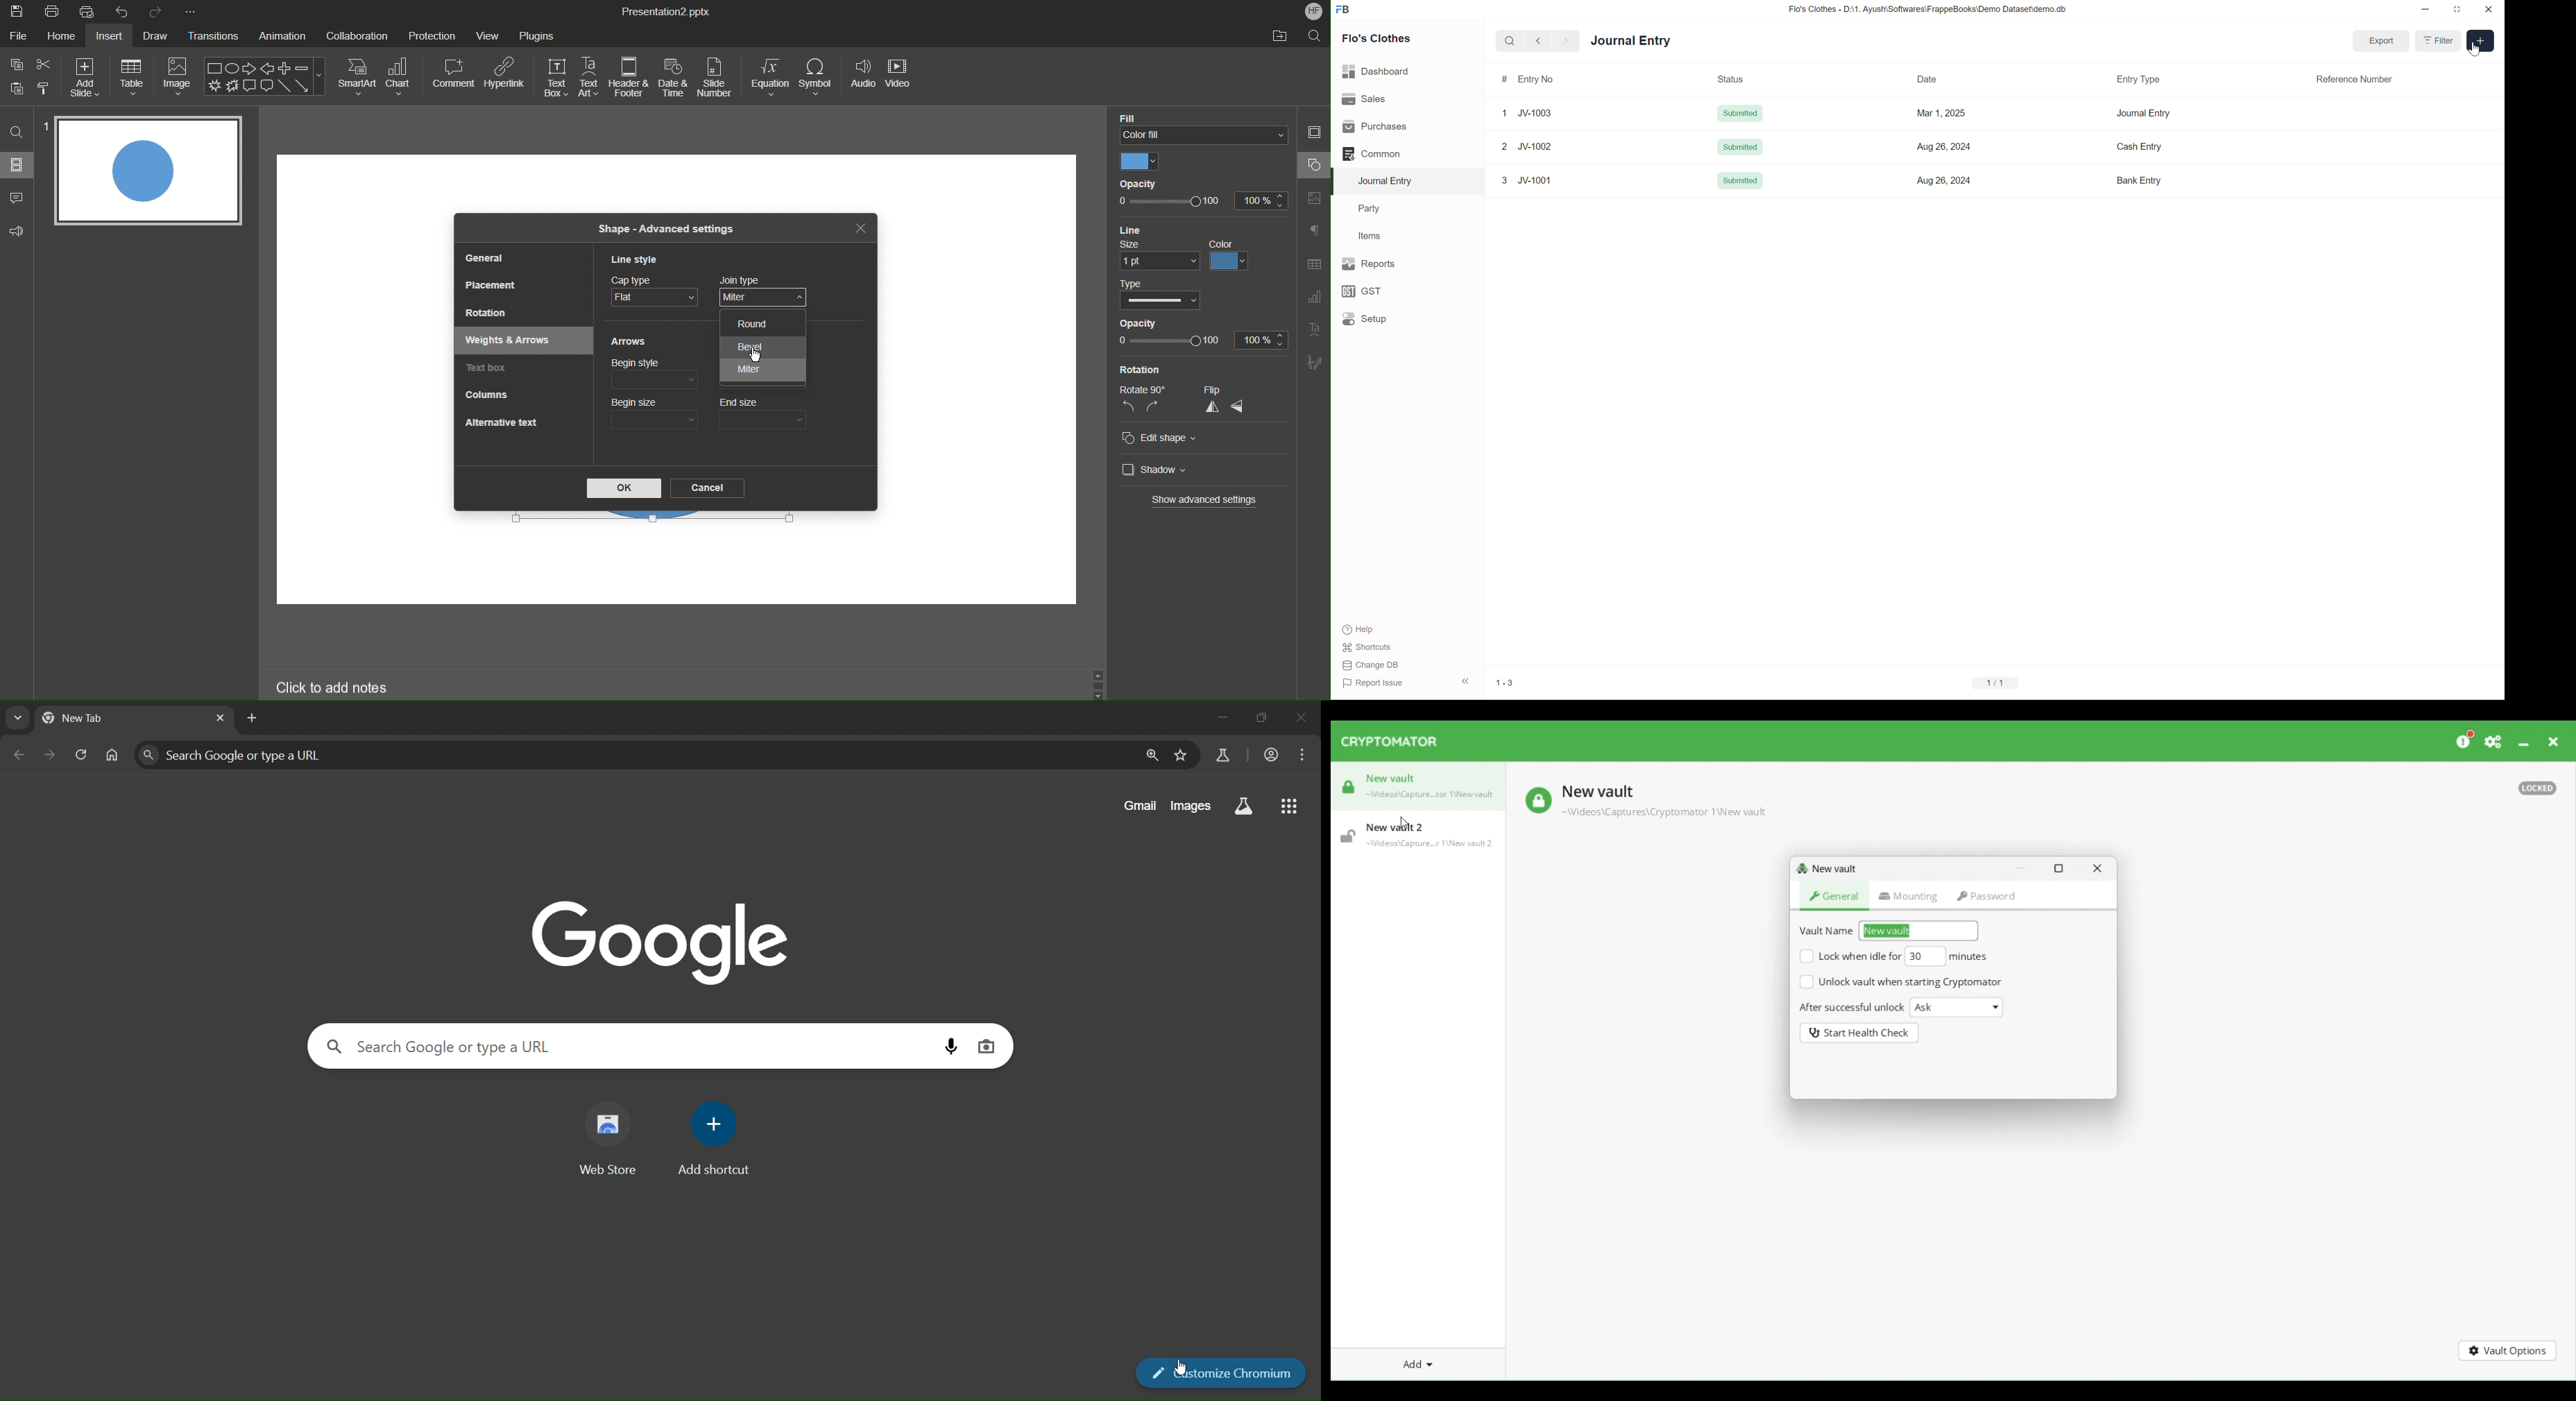 The height and width of the screenshot is (1428, 2576). I want to click on Protection, so click(432, 35).